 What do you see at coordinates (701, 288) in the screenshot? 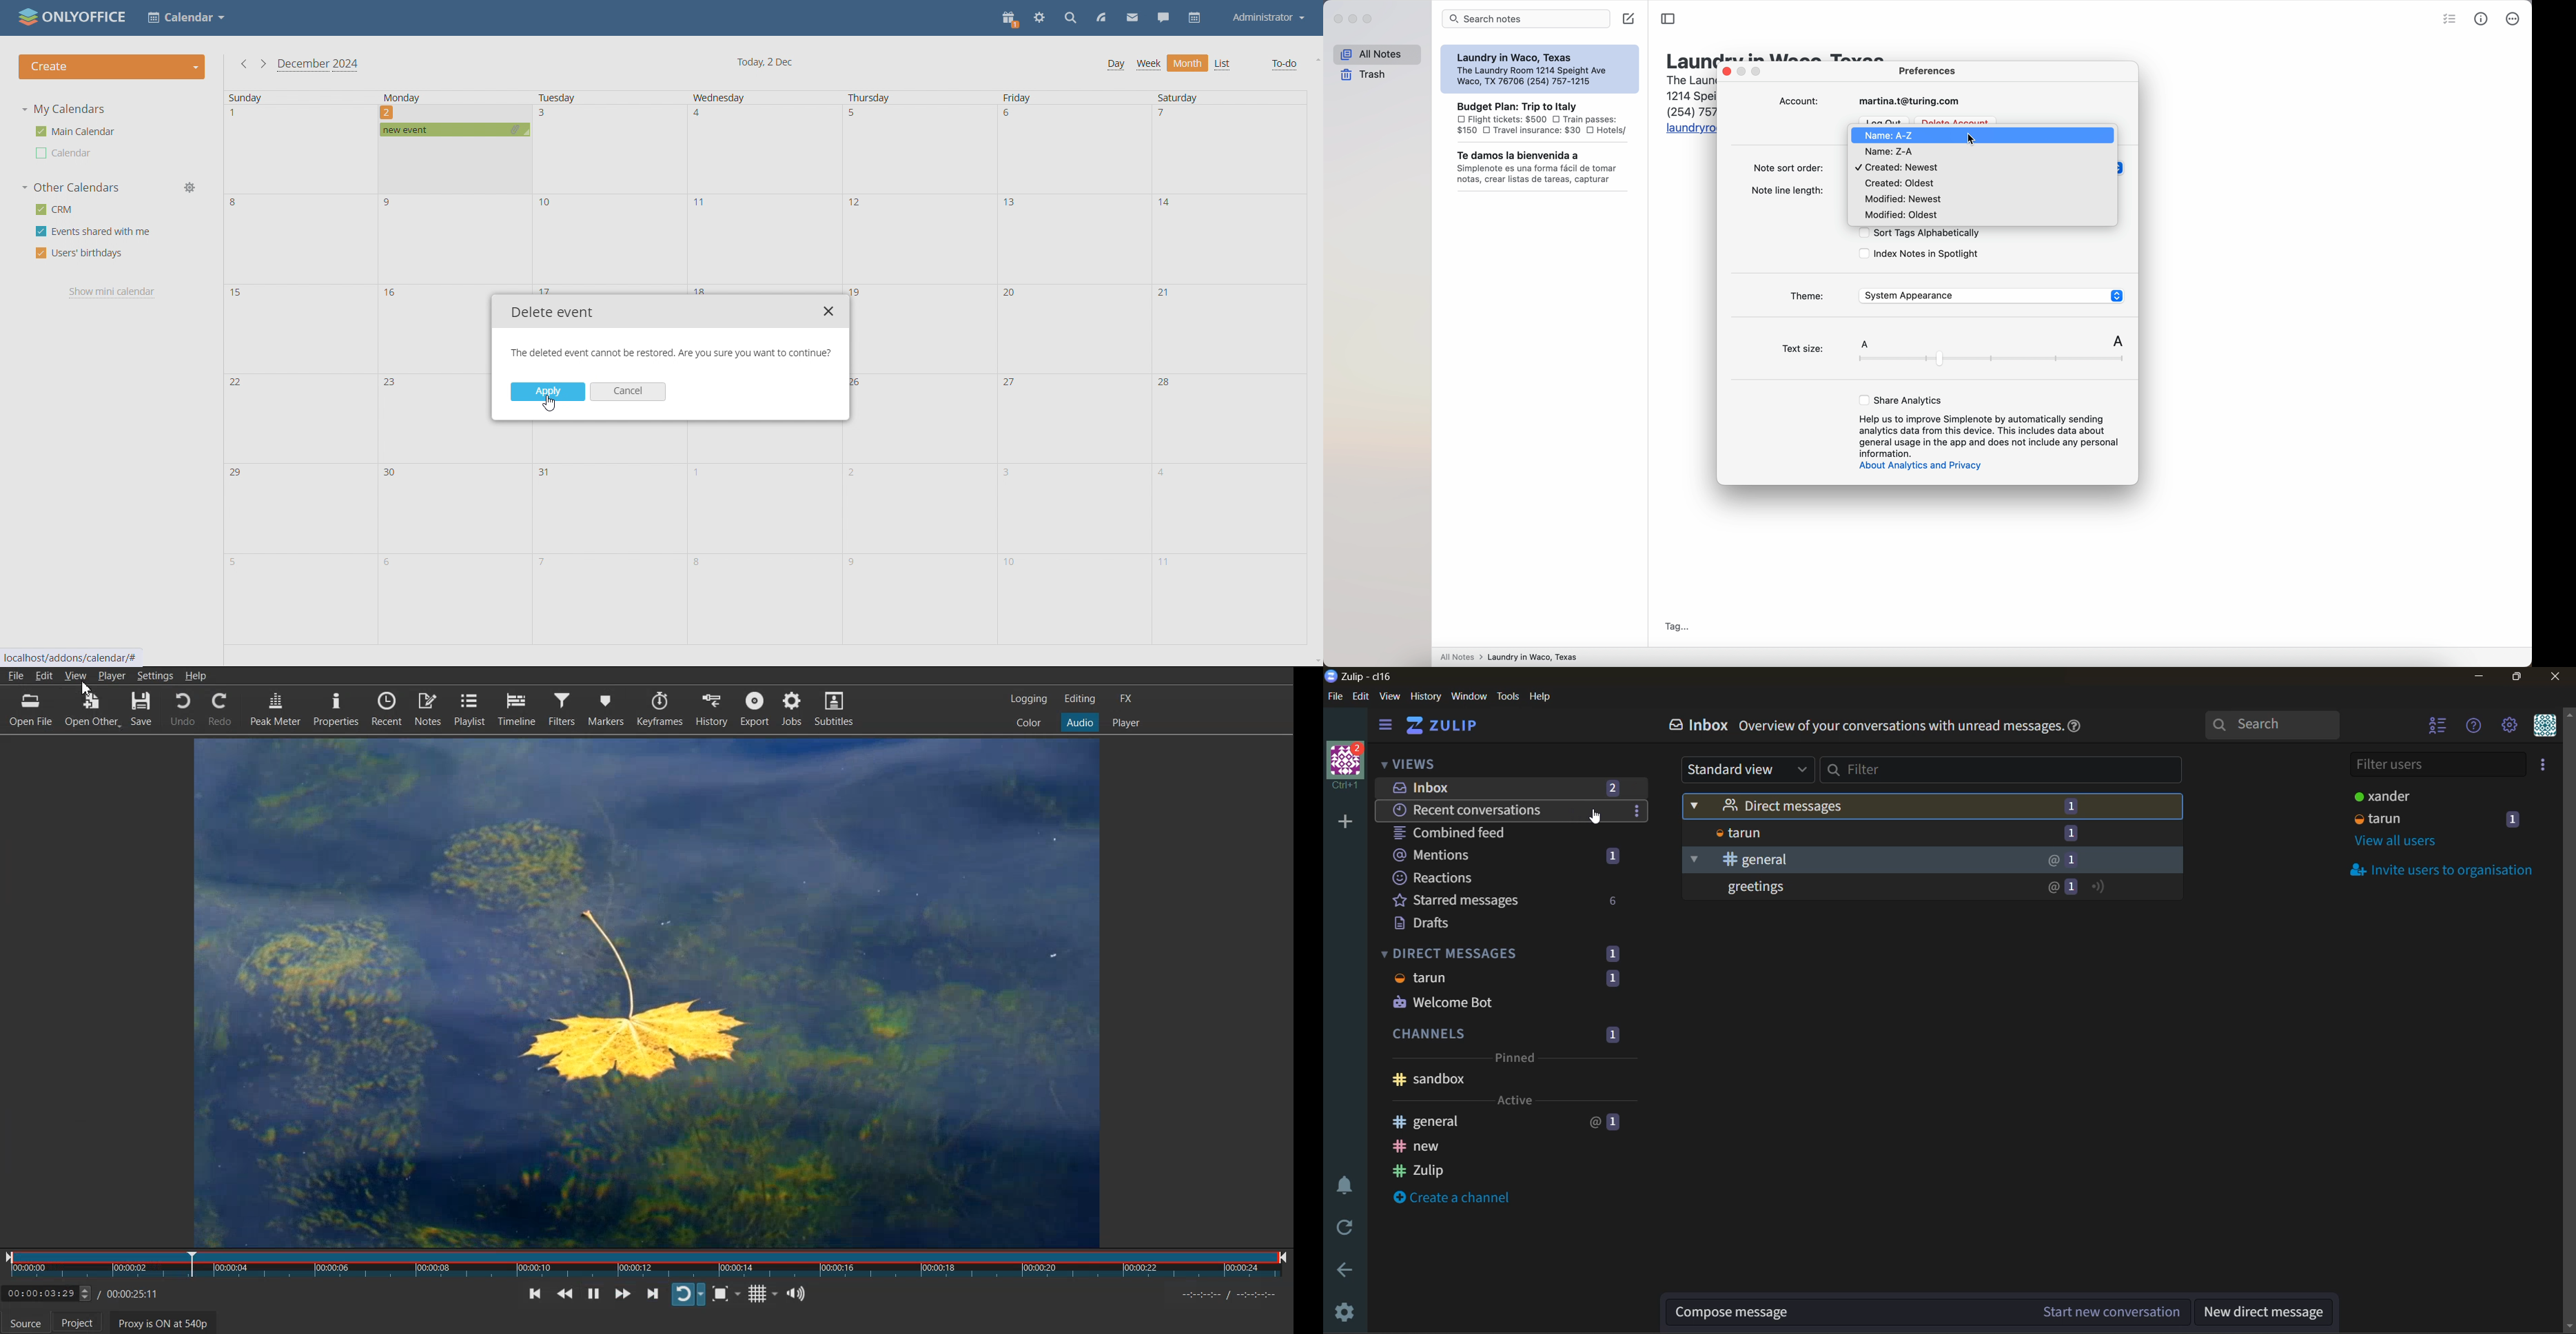
I see `18` at bounding box center [701, 288].